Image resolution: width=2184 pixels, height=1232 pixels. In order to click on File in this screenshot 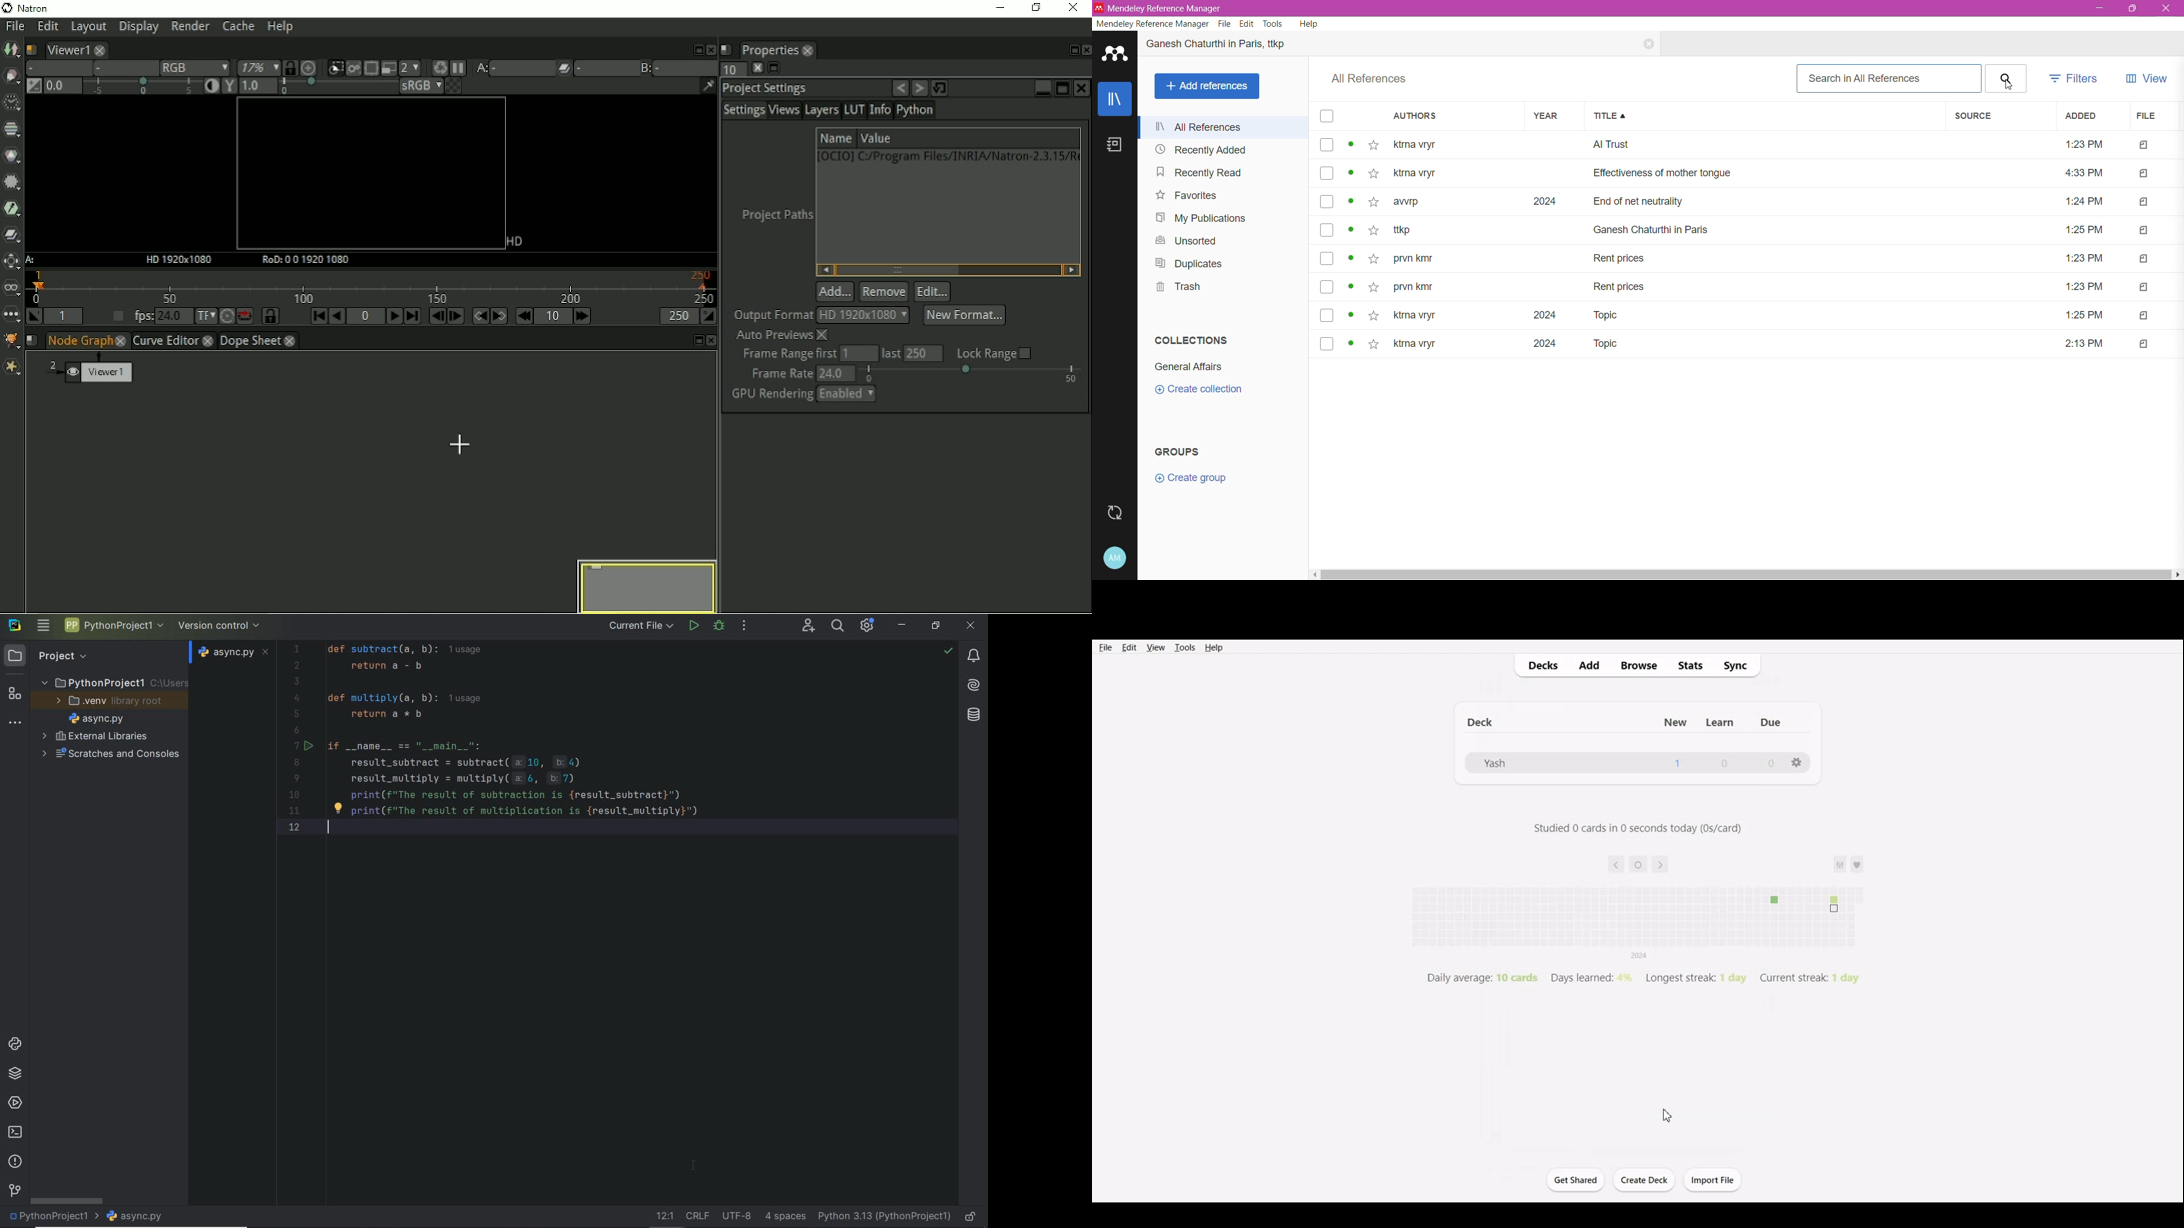, I will do `click(1106, 646)`.